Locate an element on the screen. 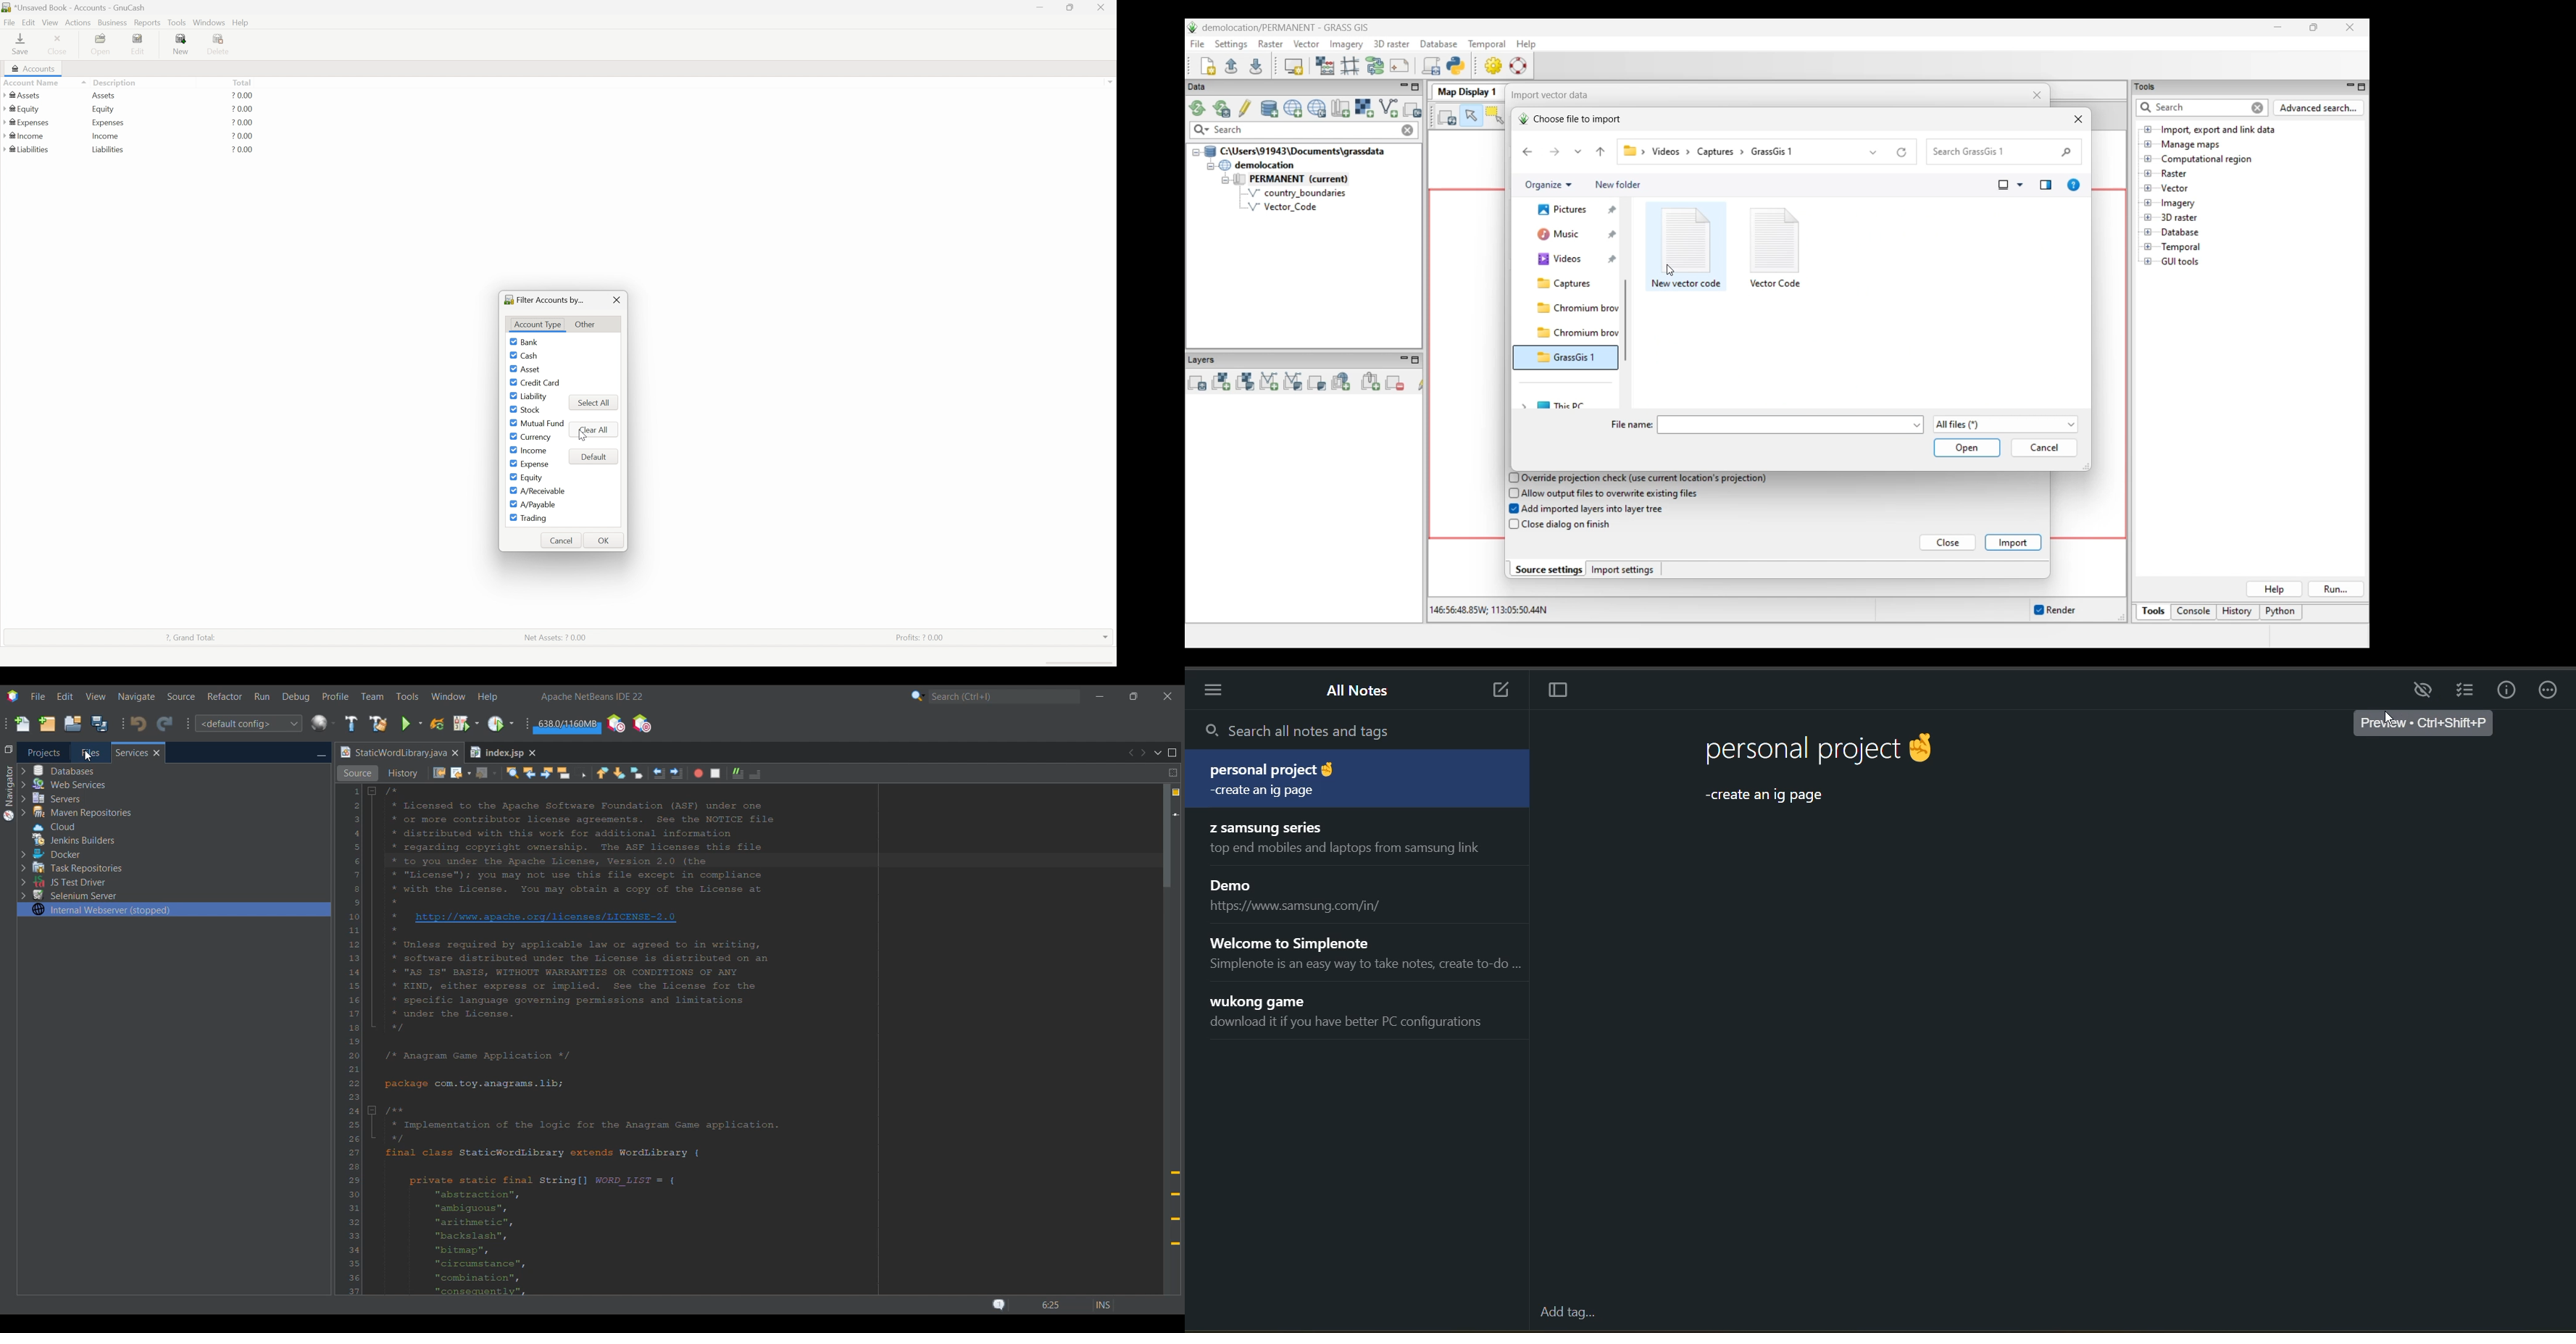 Image resolution: width=2576 pixels, height=1344 pixels. note title and preview is located at coordinates (1365, 953).